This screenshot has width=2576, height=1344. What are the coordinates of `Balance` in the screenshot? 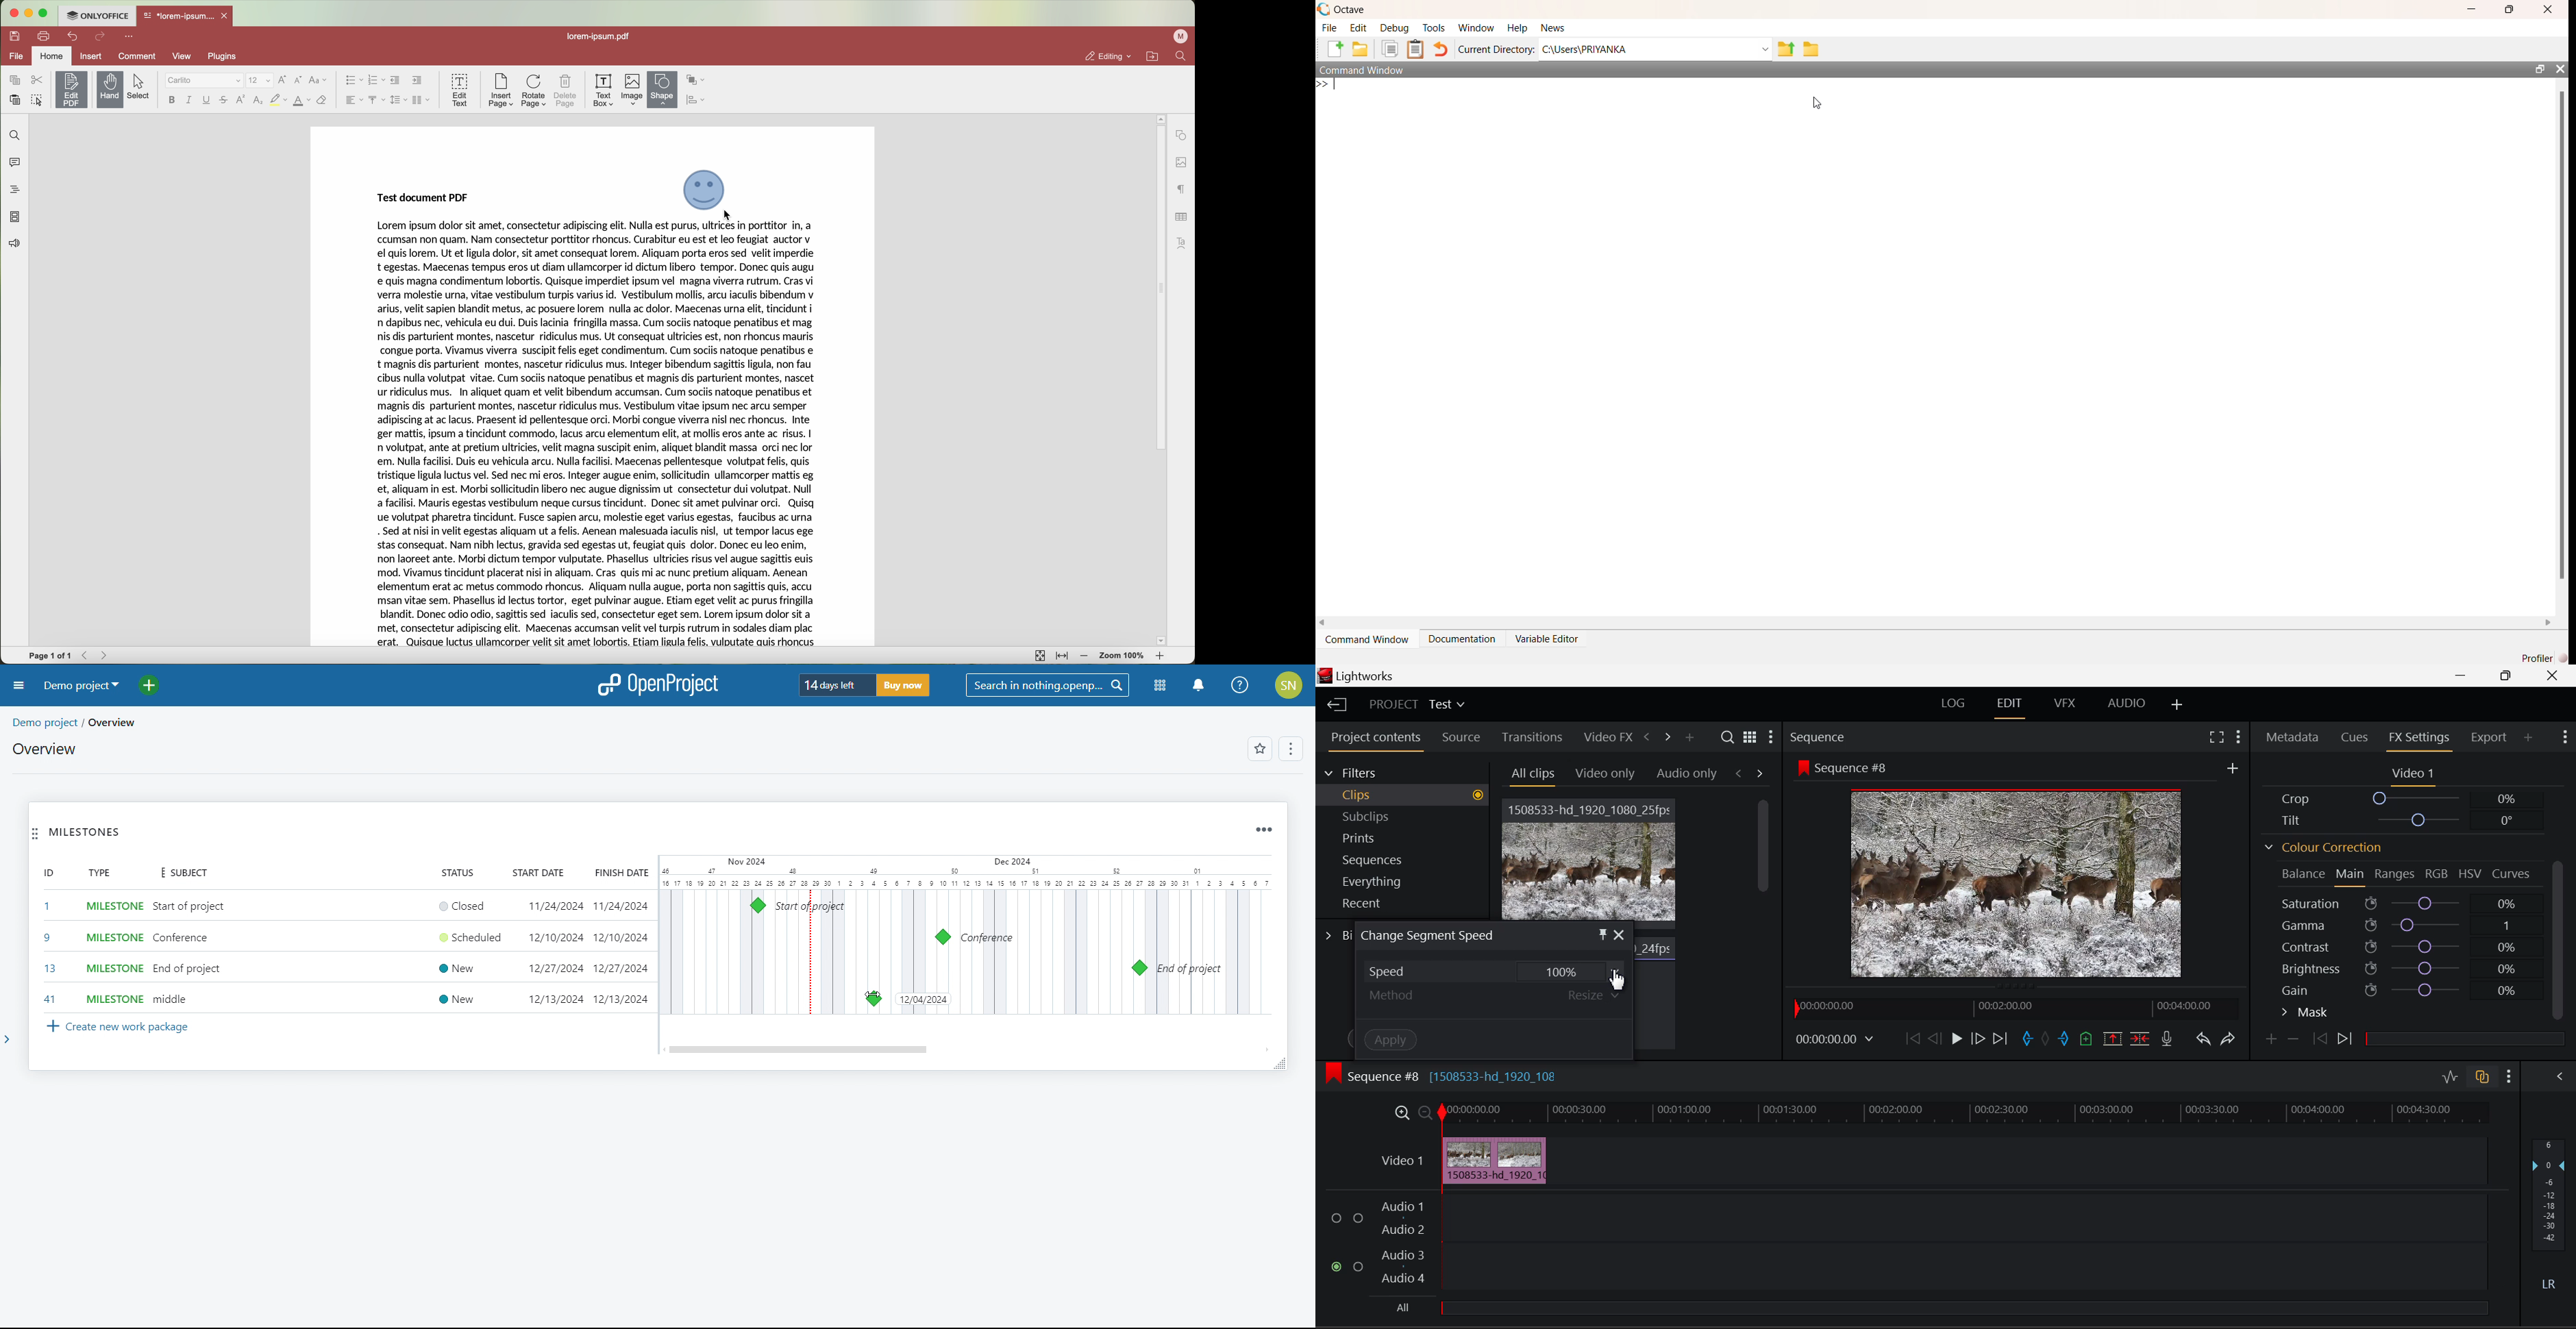 It's located at (2300, 875).